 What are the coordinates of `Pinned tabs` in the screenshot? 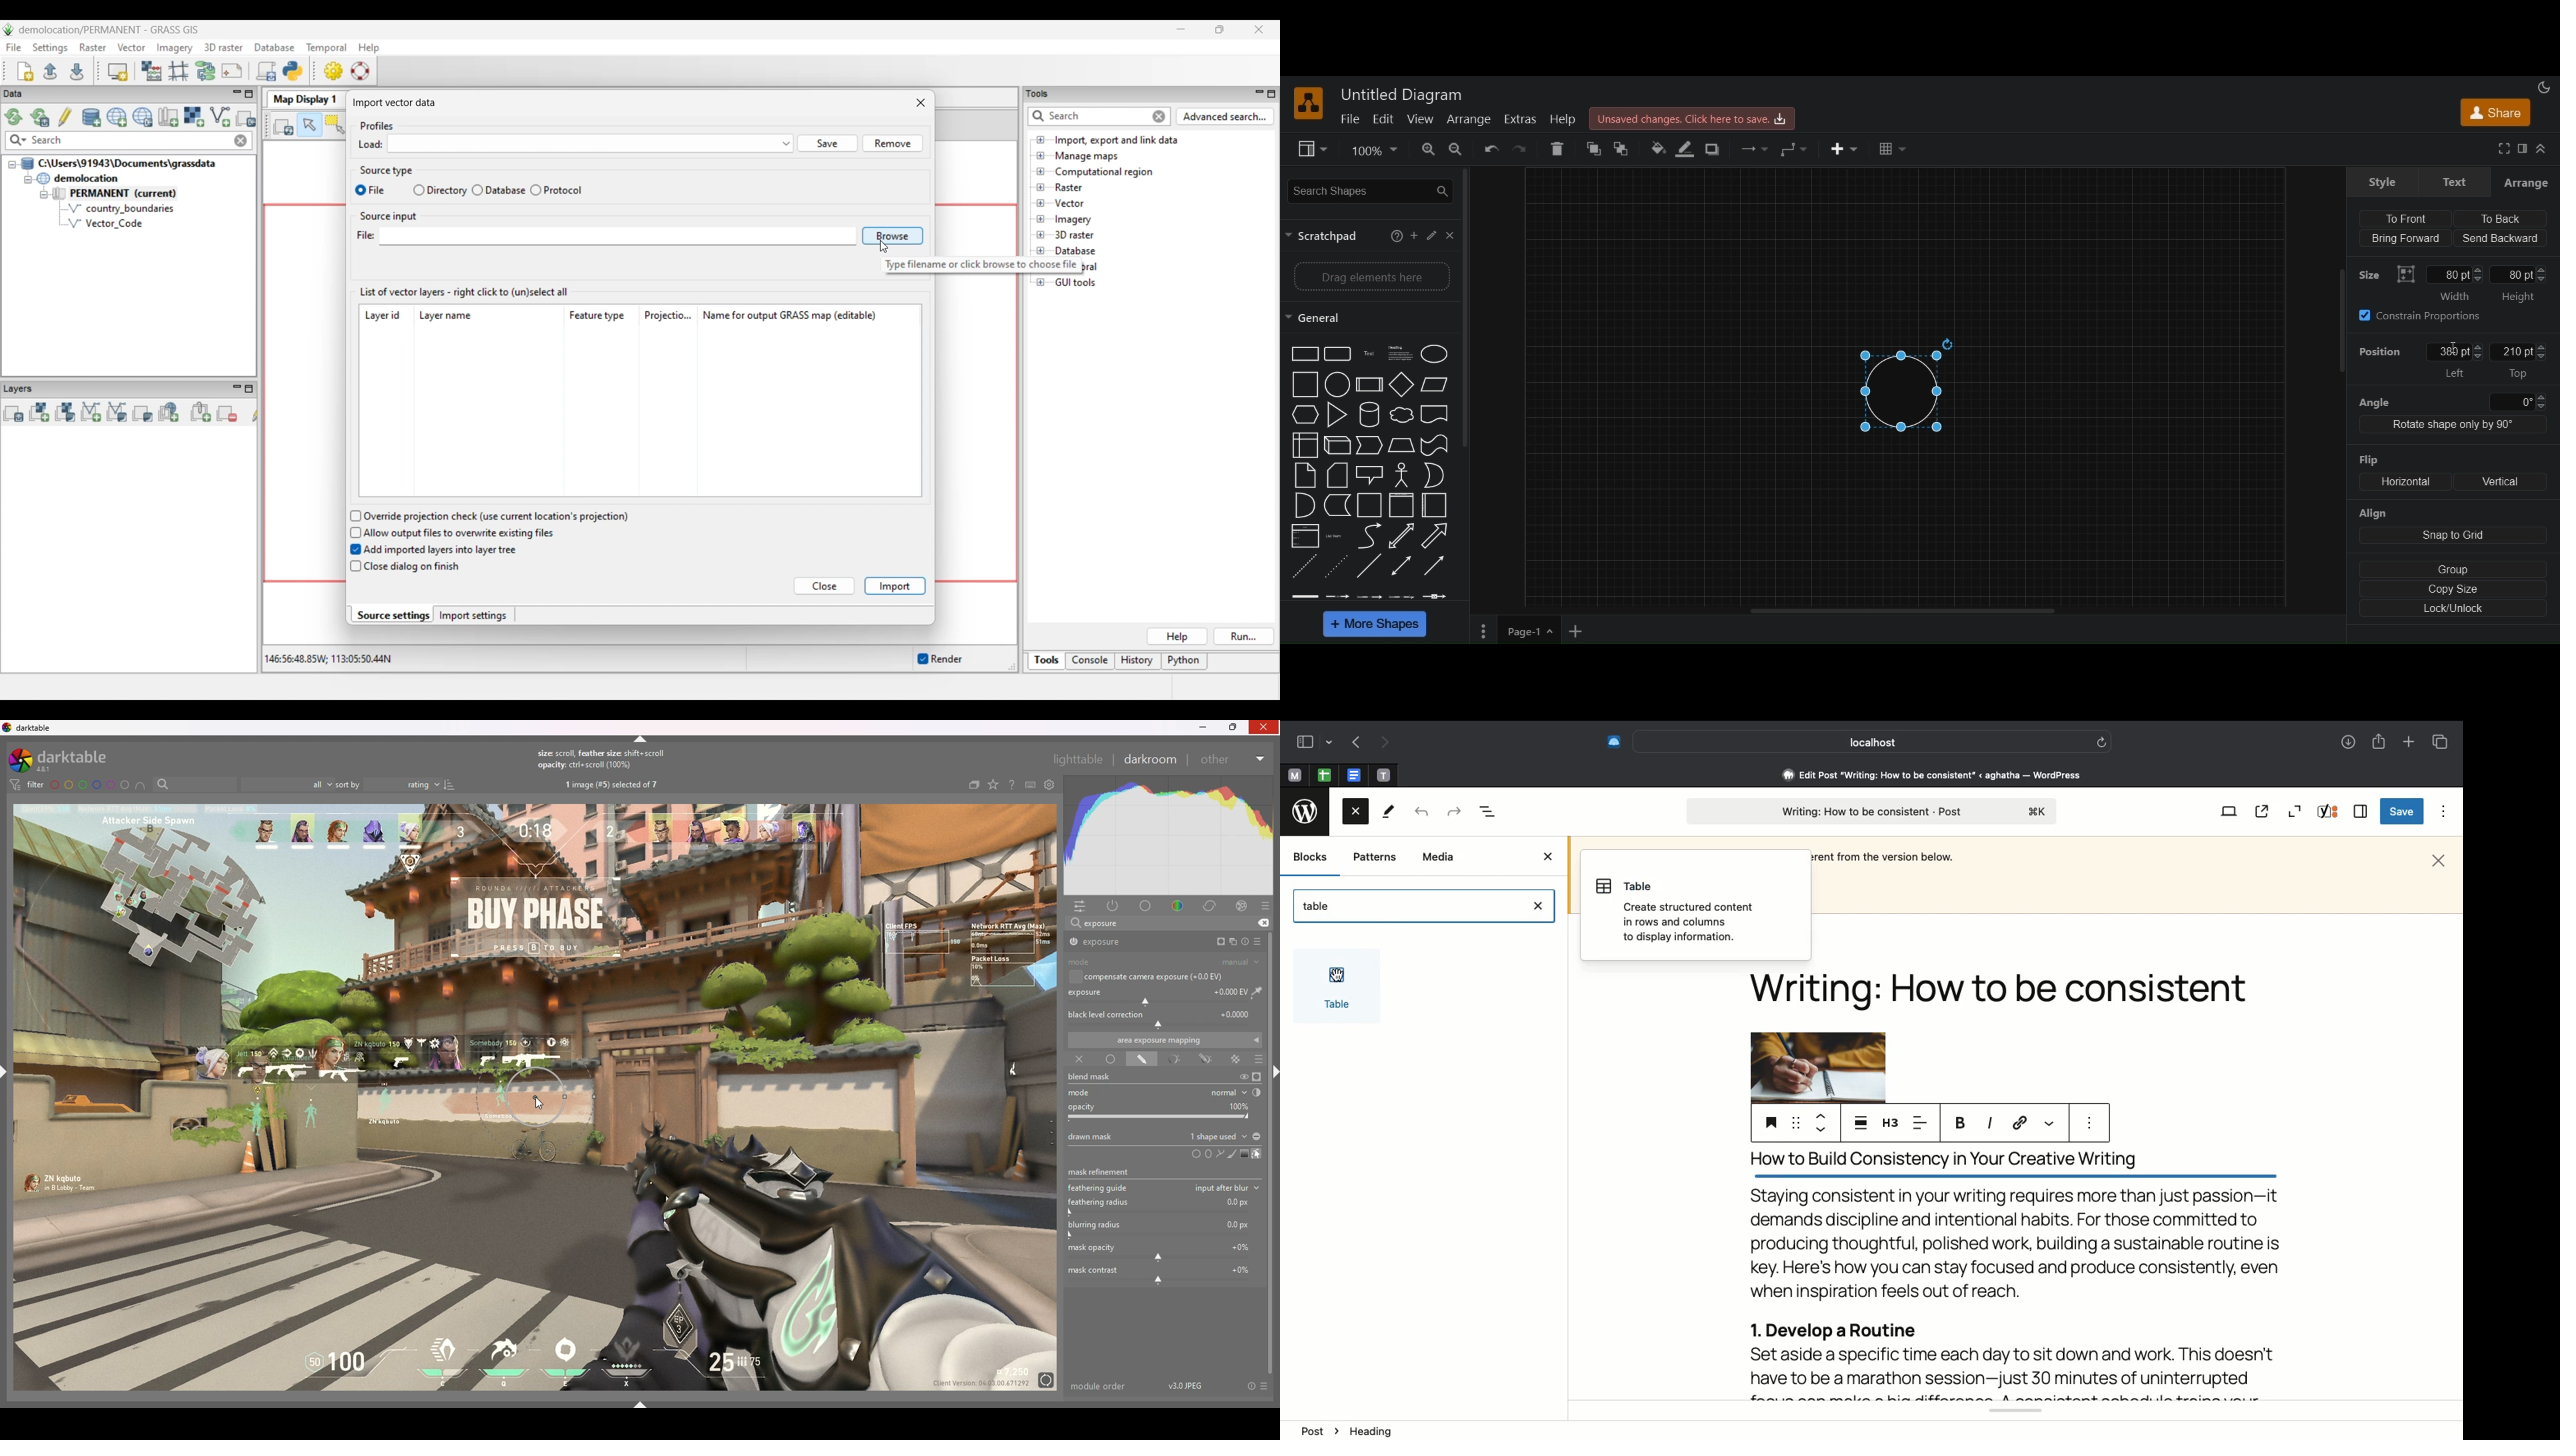 It's located at (1353, 774).